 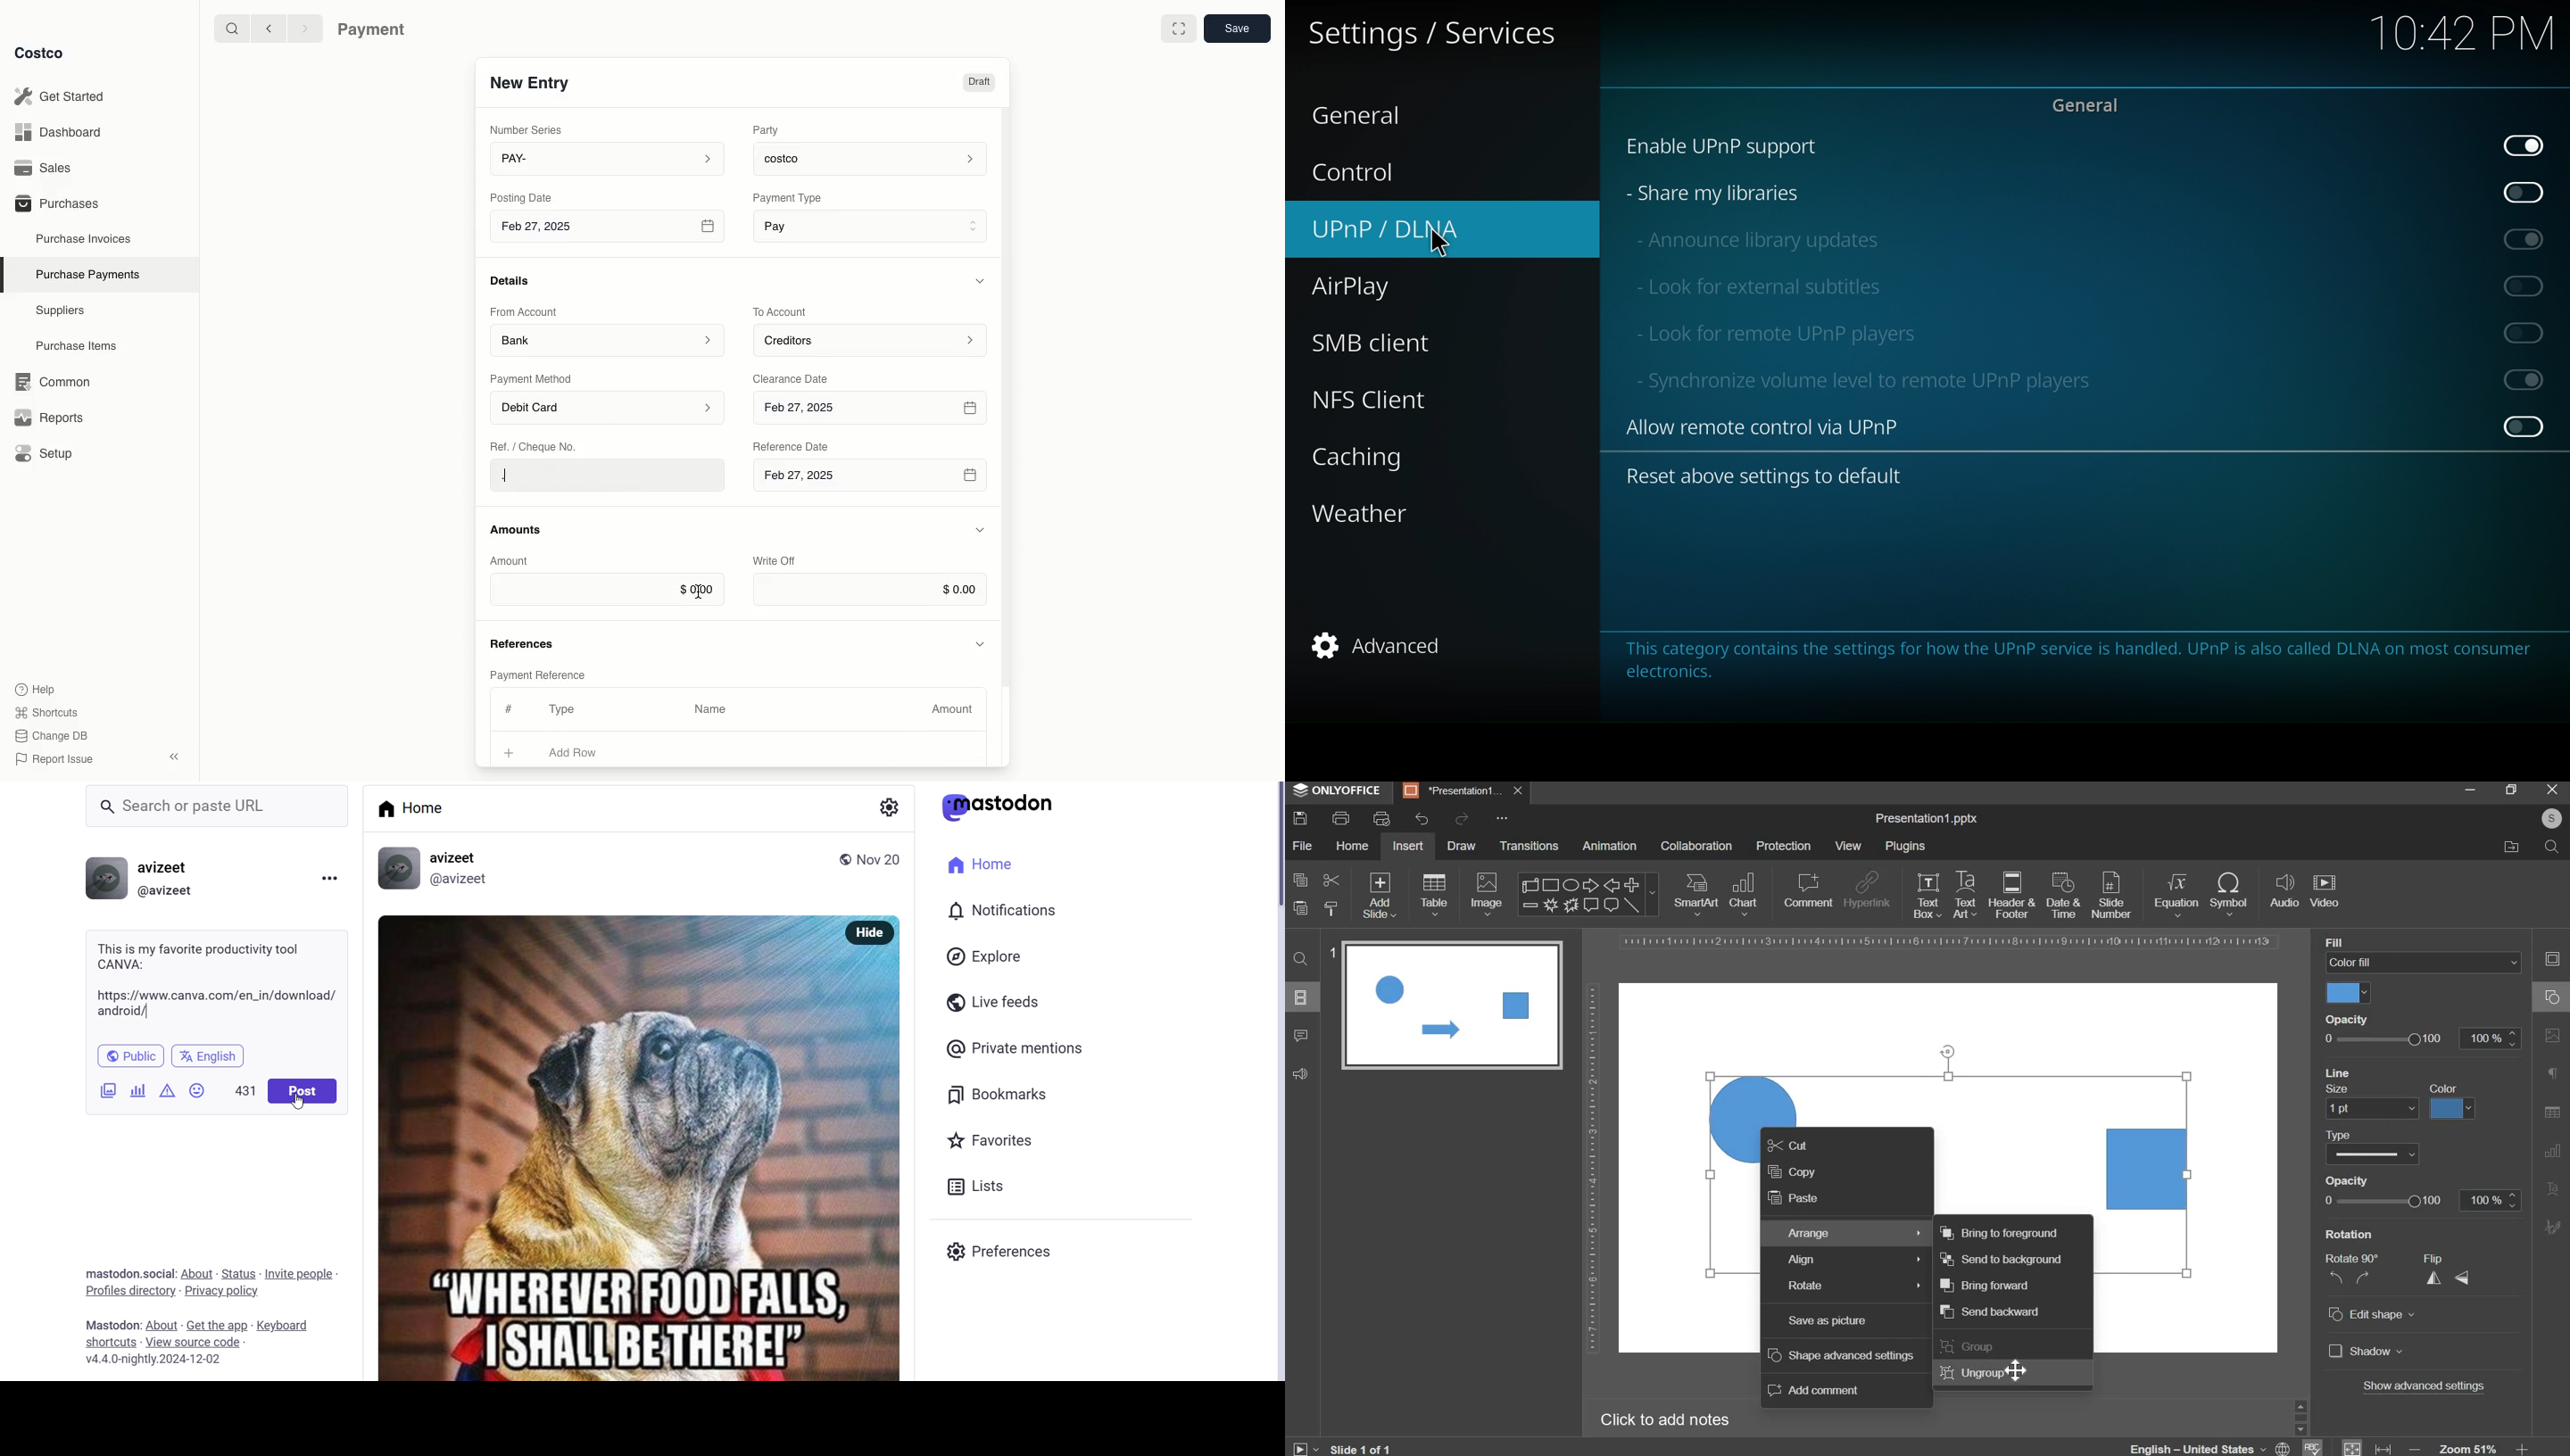 What do you see at coordinates (533, 378) in the screenshot?
I see `Payment Method` at bounding box center [533, 378].